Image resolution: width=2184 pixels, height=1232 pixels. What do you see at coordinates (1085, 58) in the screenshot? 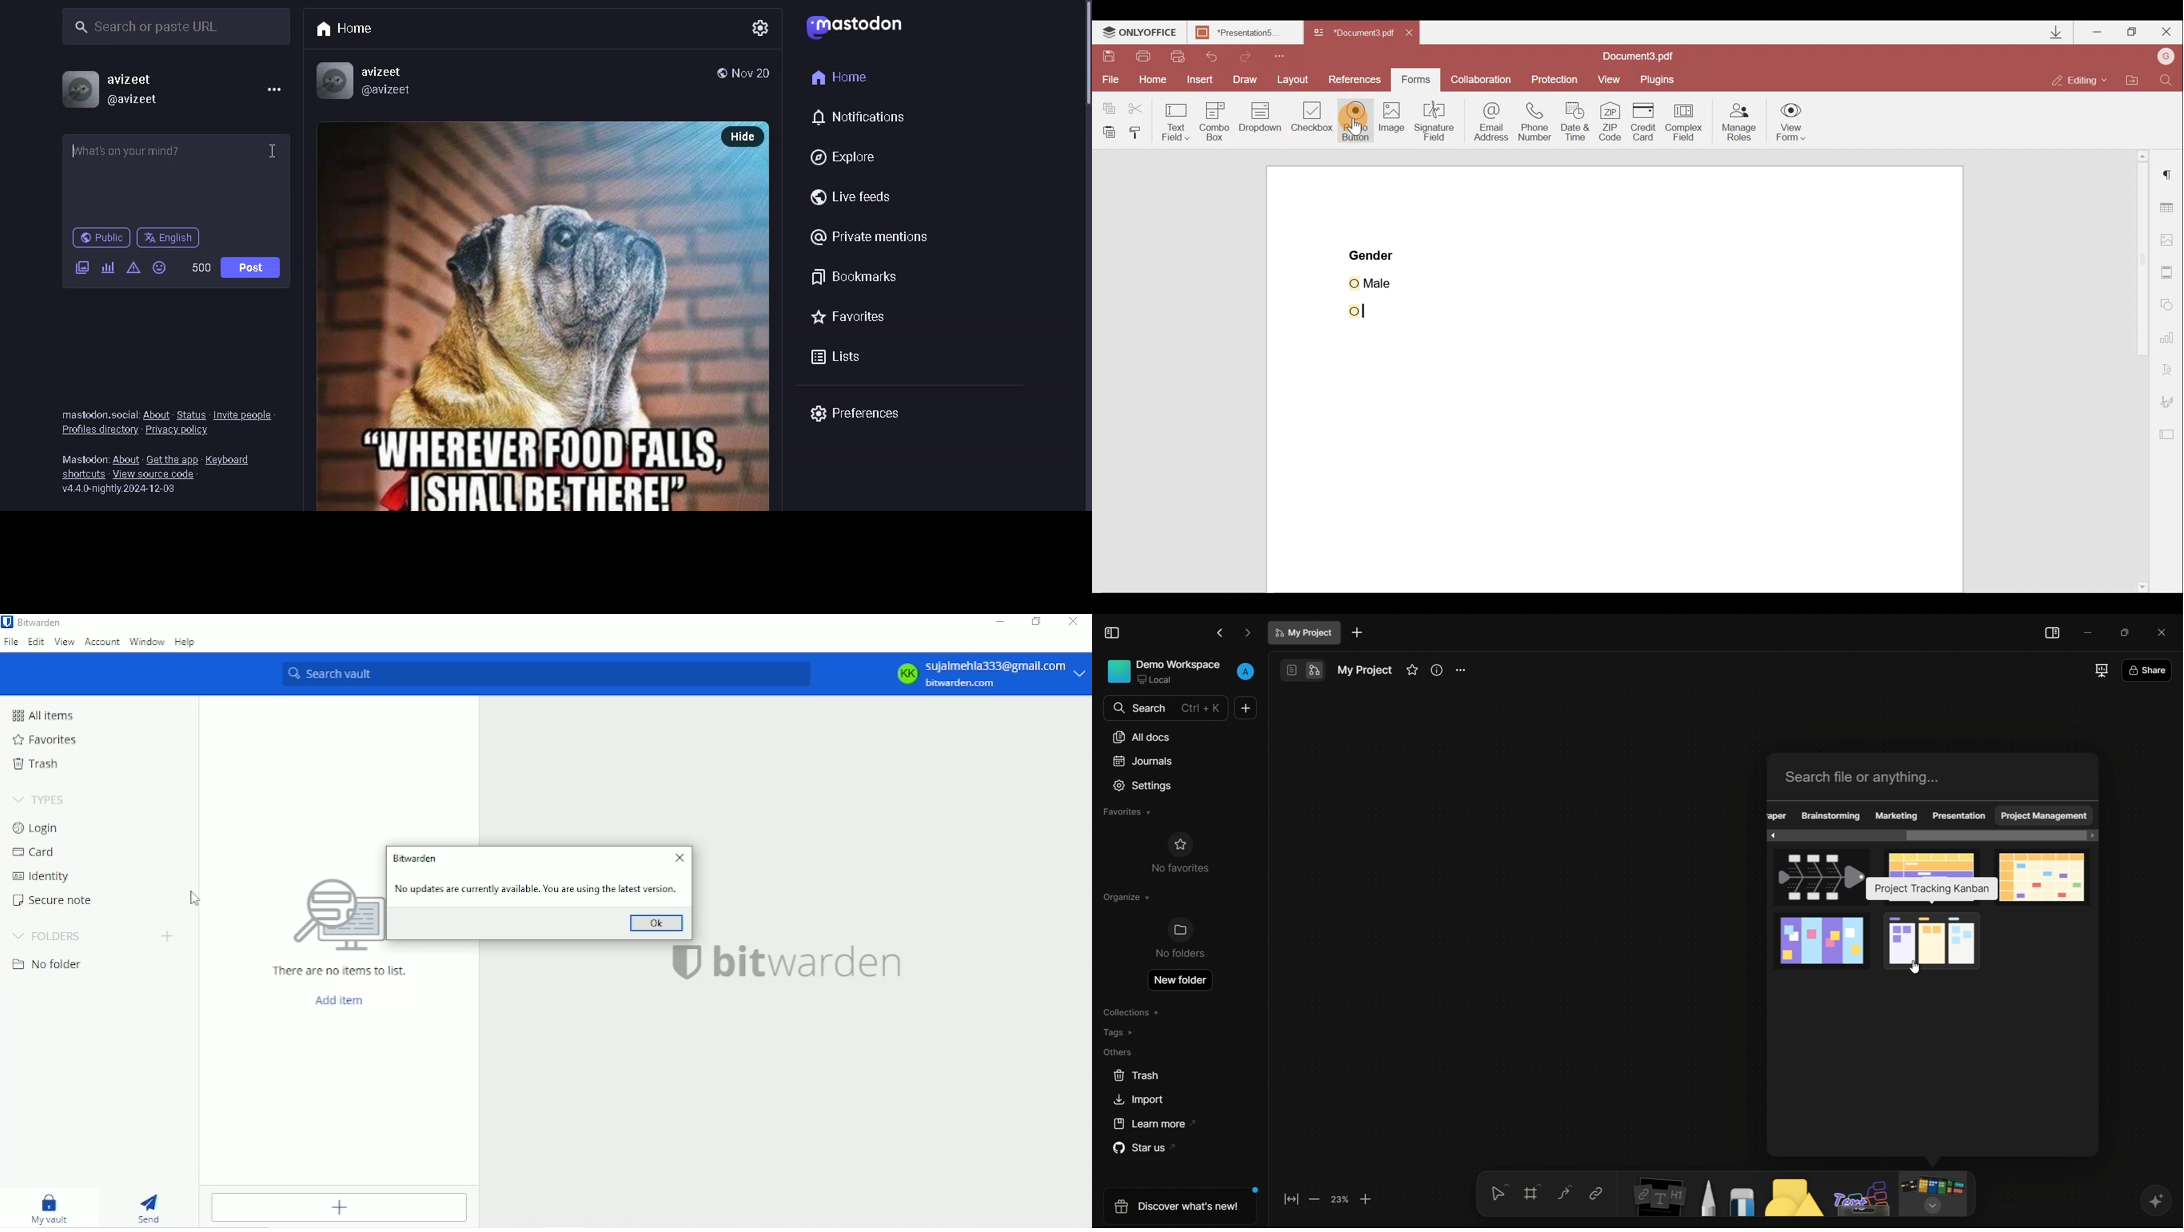
I see `Scrollbar` at bounding box center [1085, 58].